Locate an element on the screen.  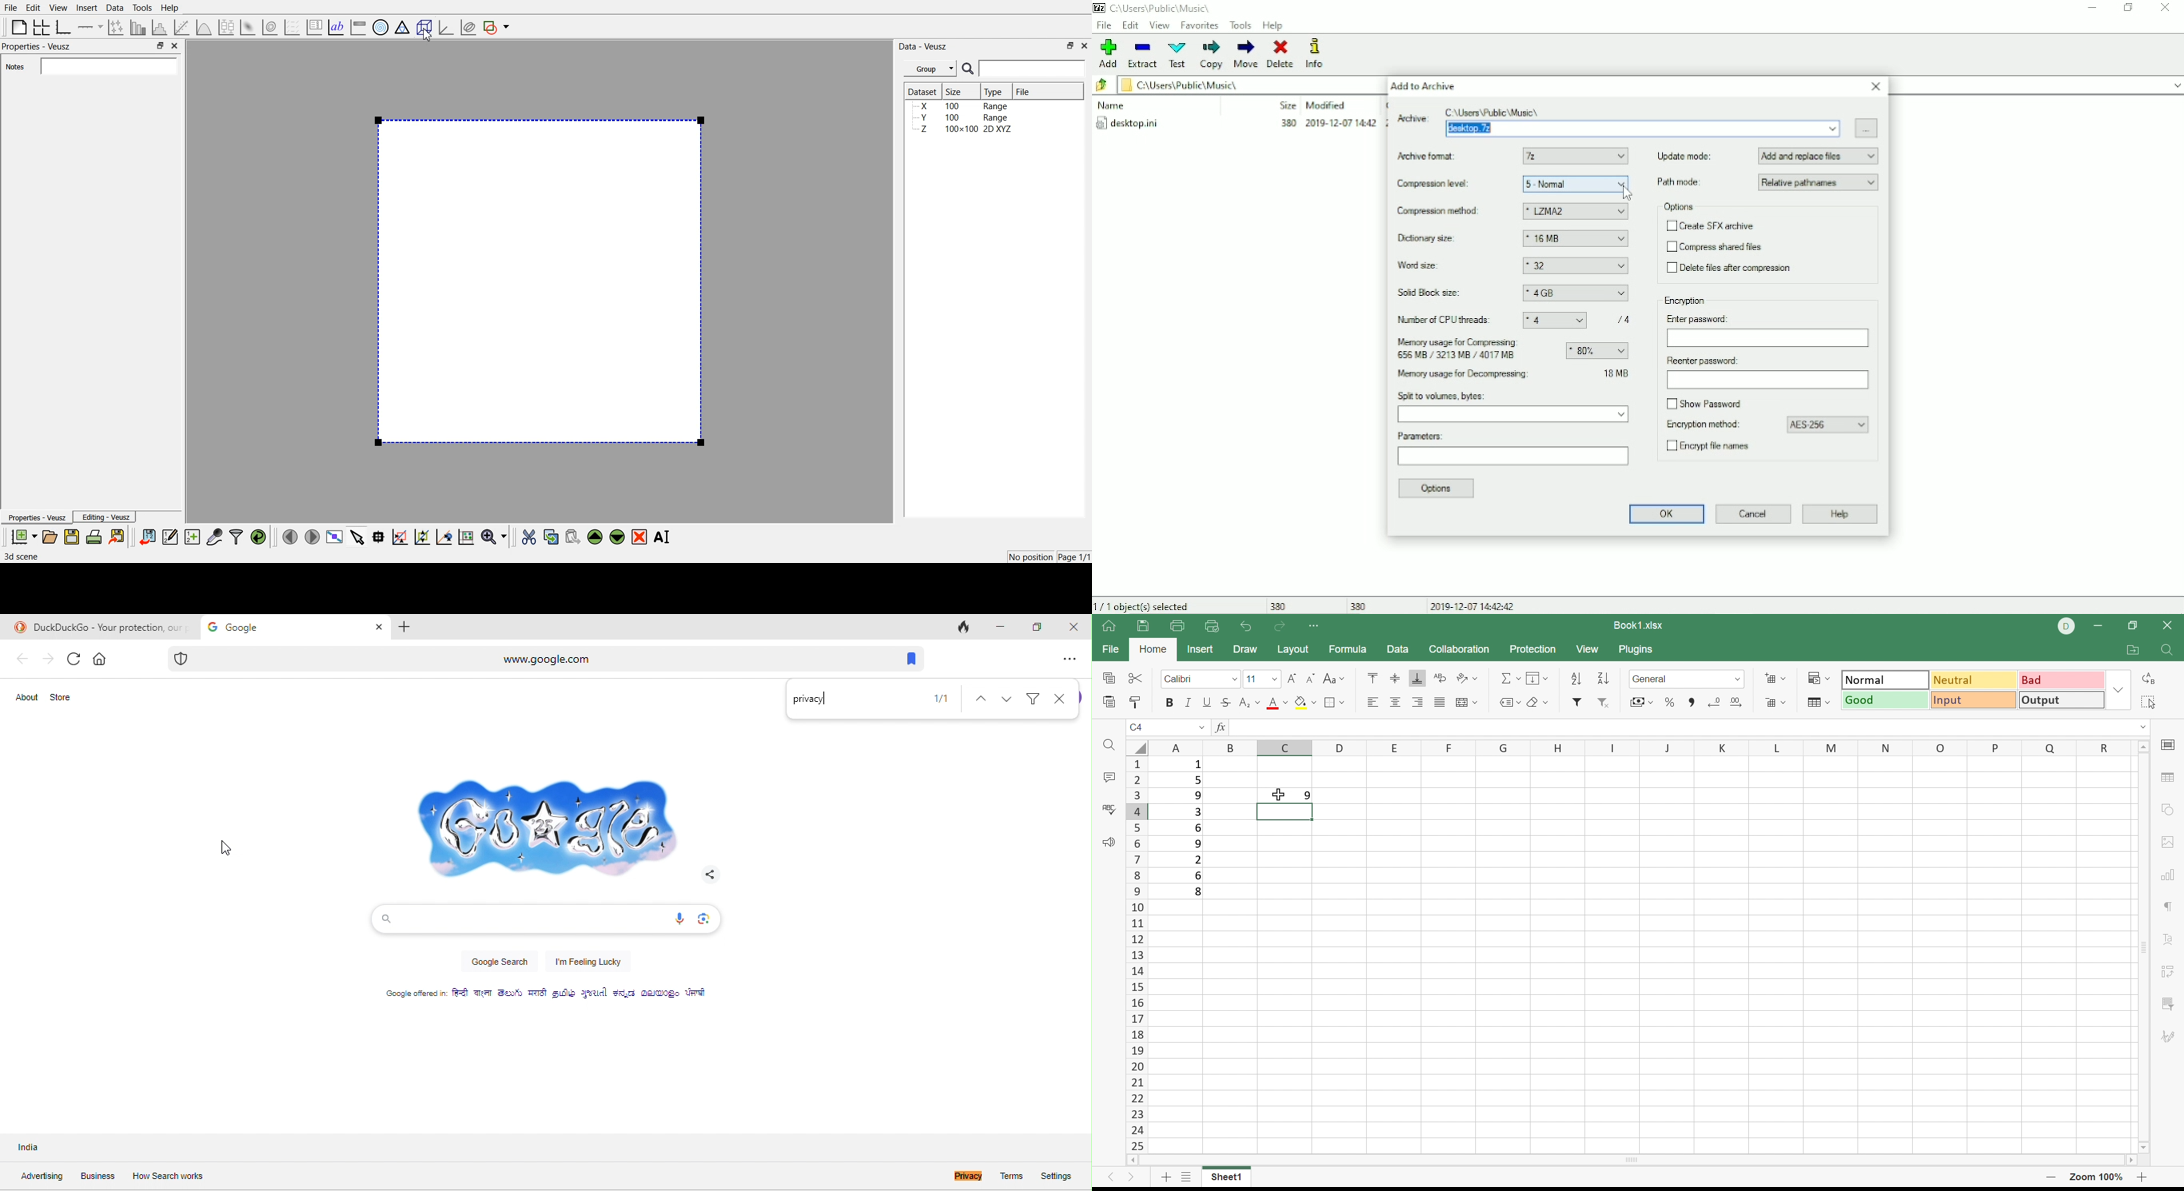
Superscript / subscript is located at coordinates (1247, 703).